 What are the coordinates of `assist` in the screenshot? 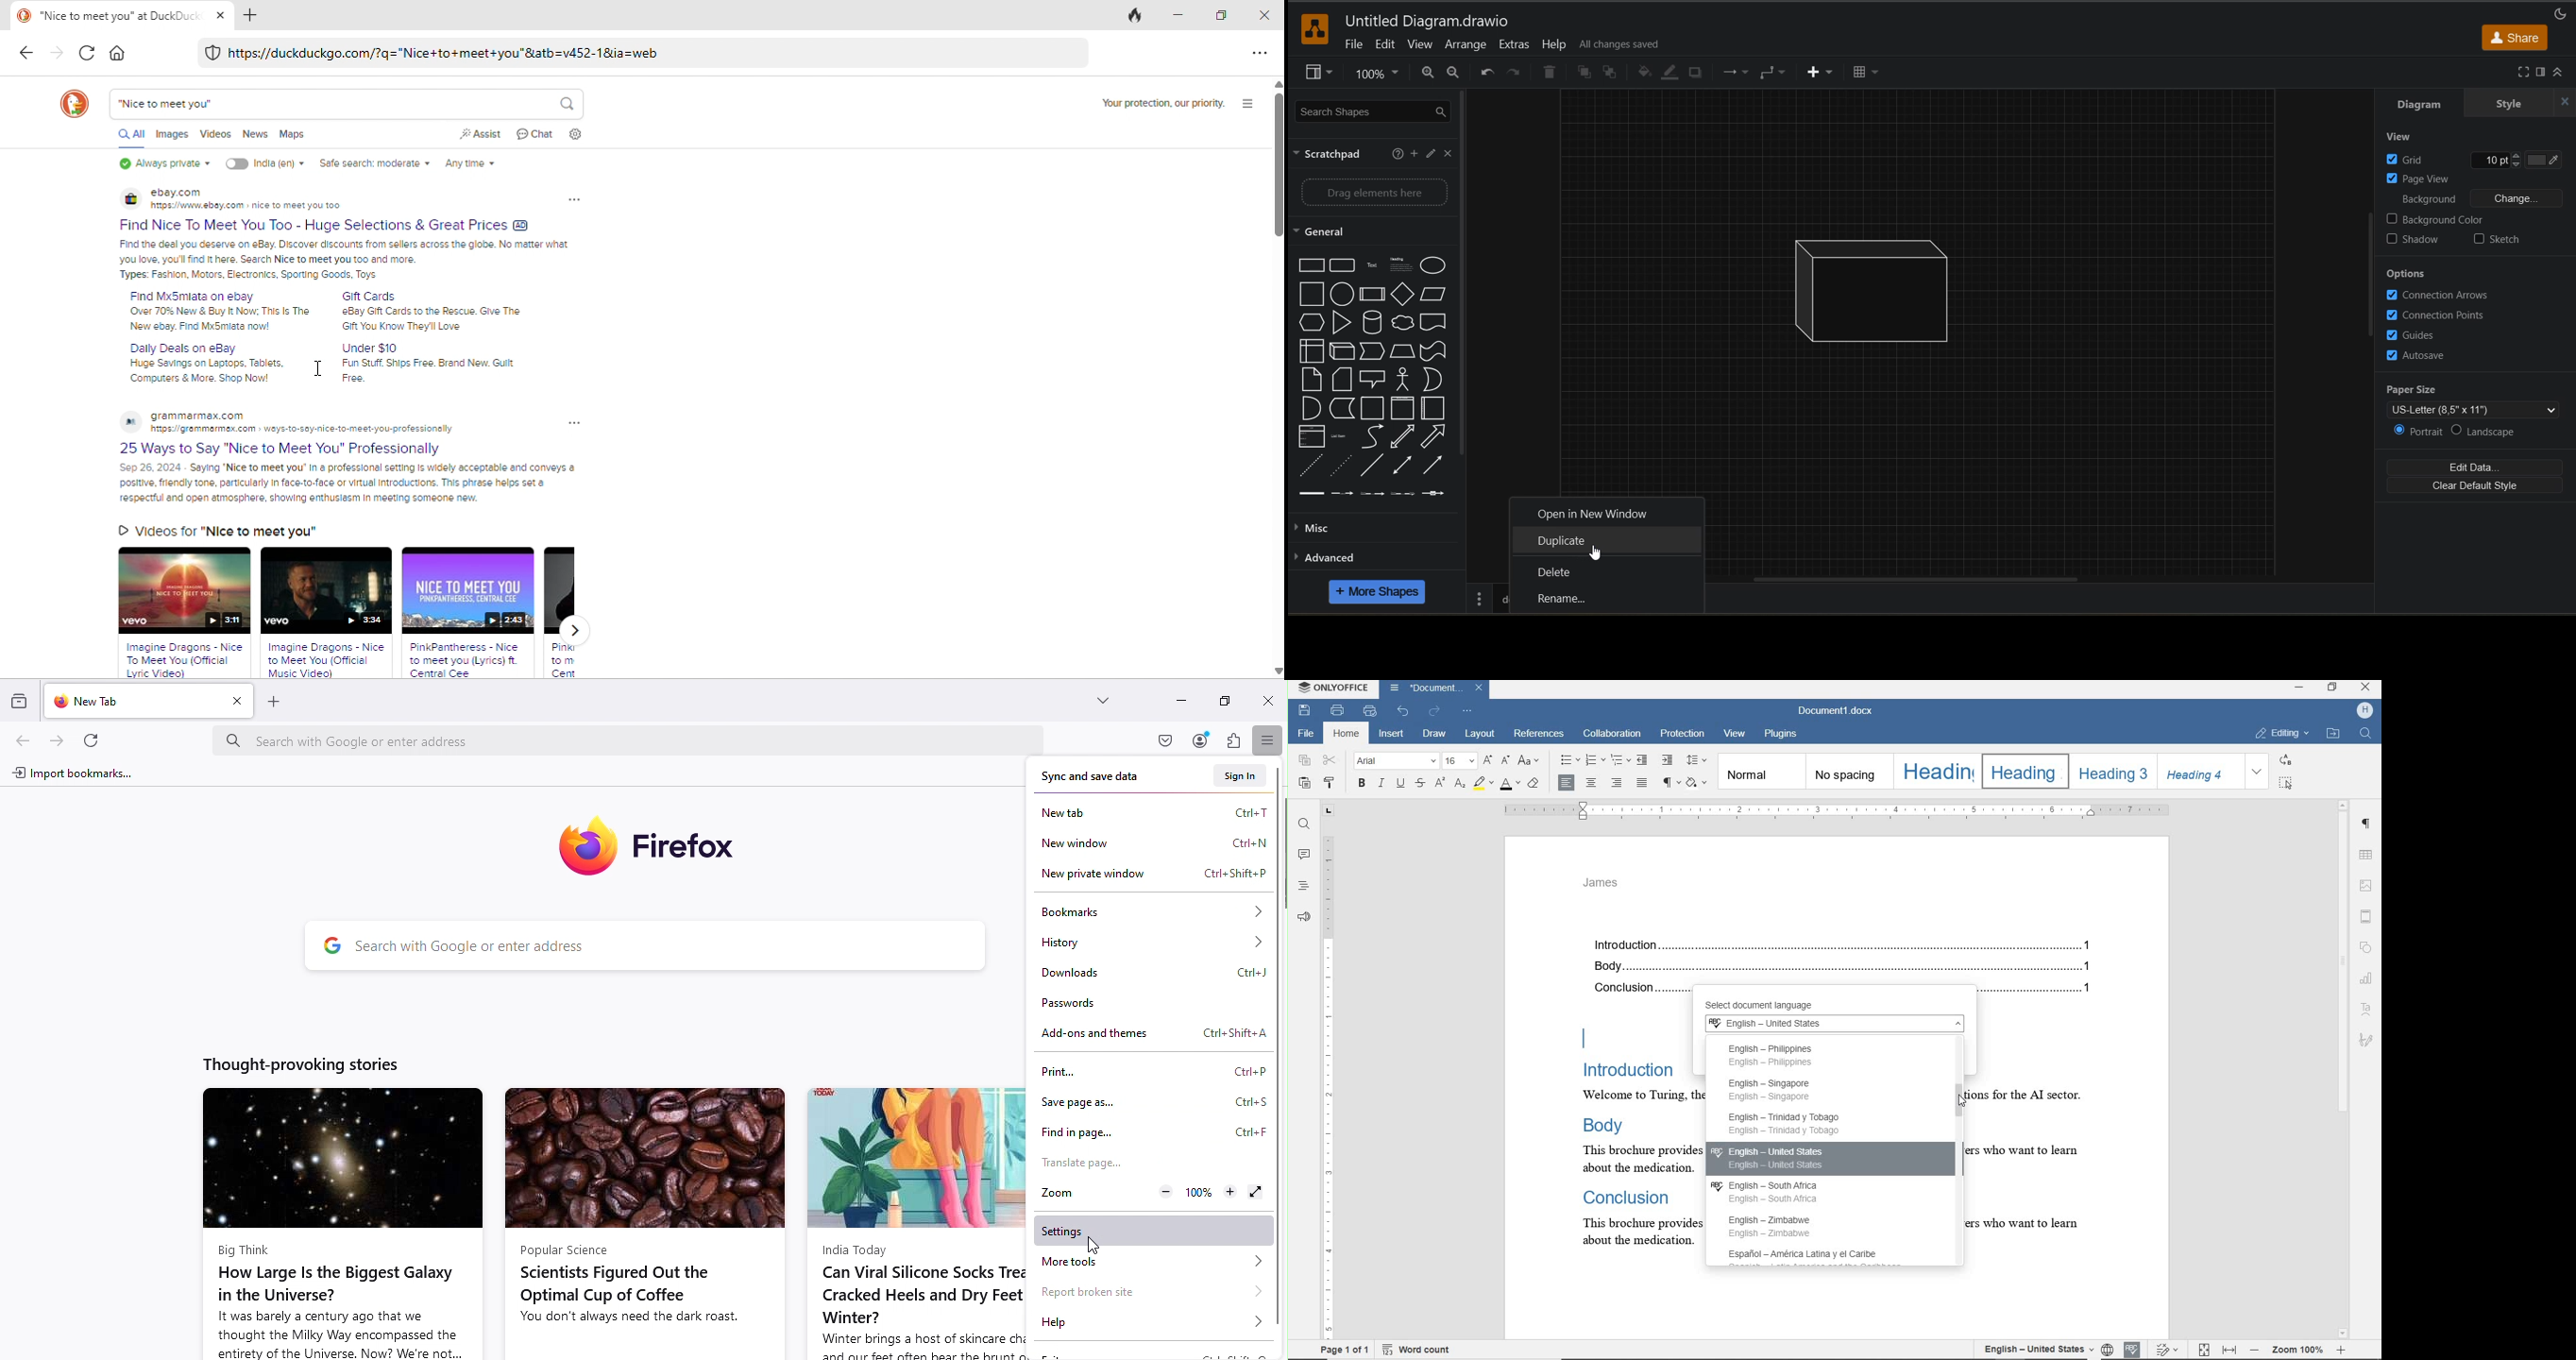 It's located at (482, 135).